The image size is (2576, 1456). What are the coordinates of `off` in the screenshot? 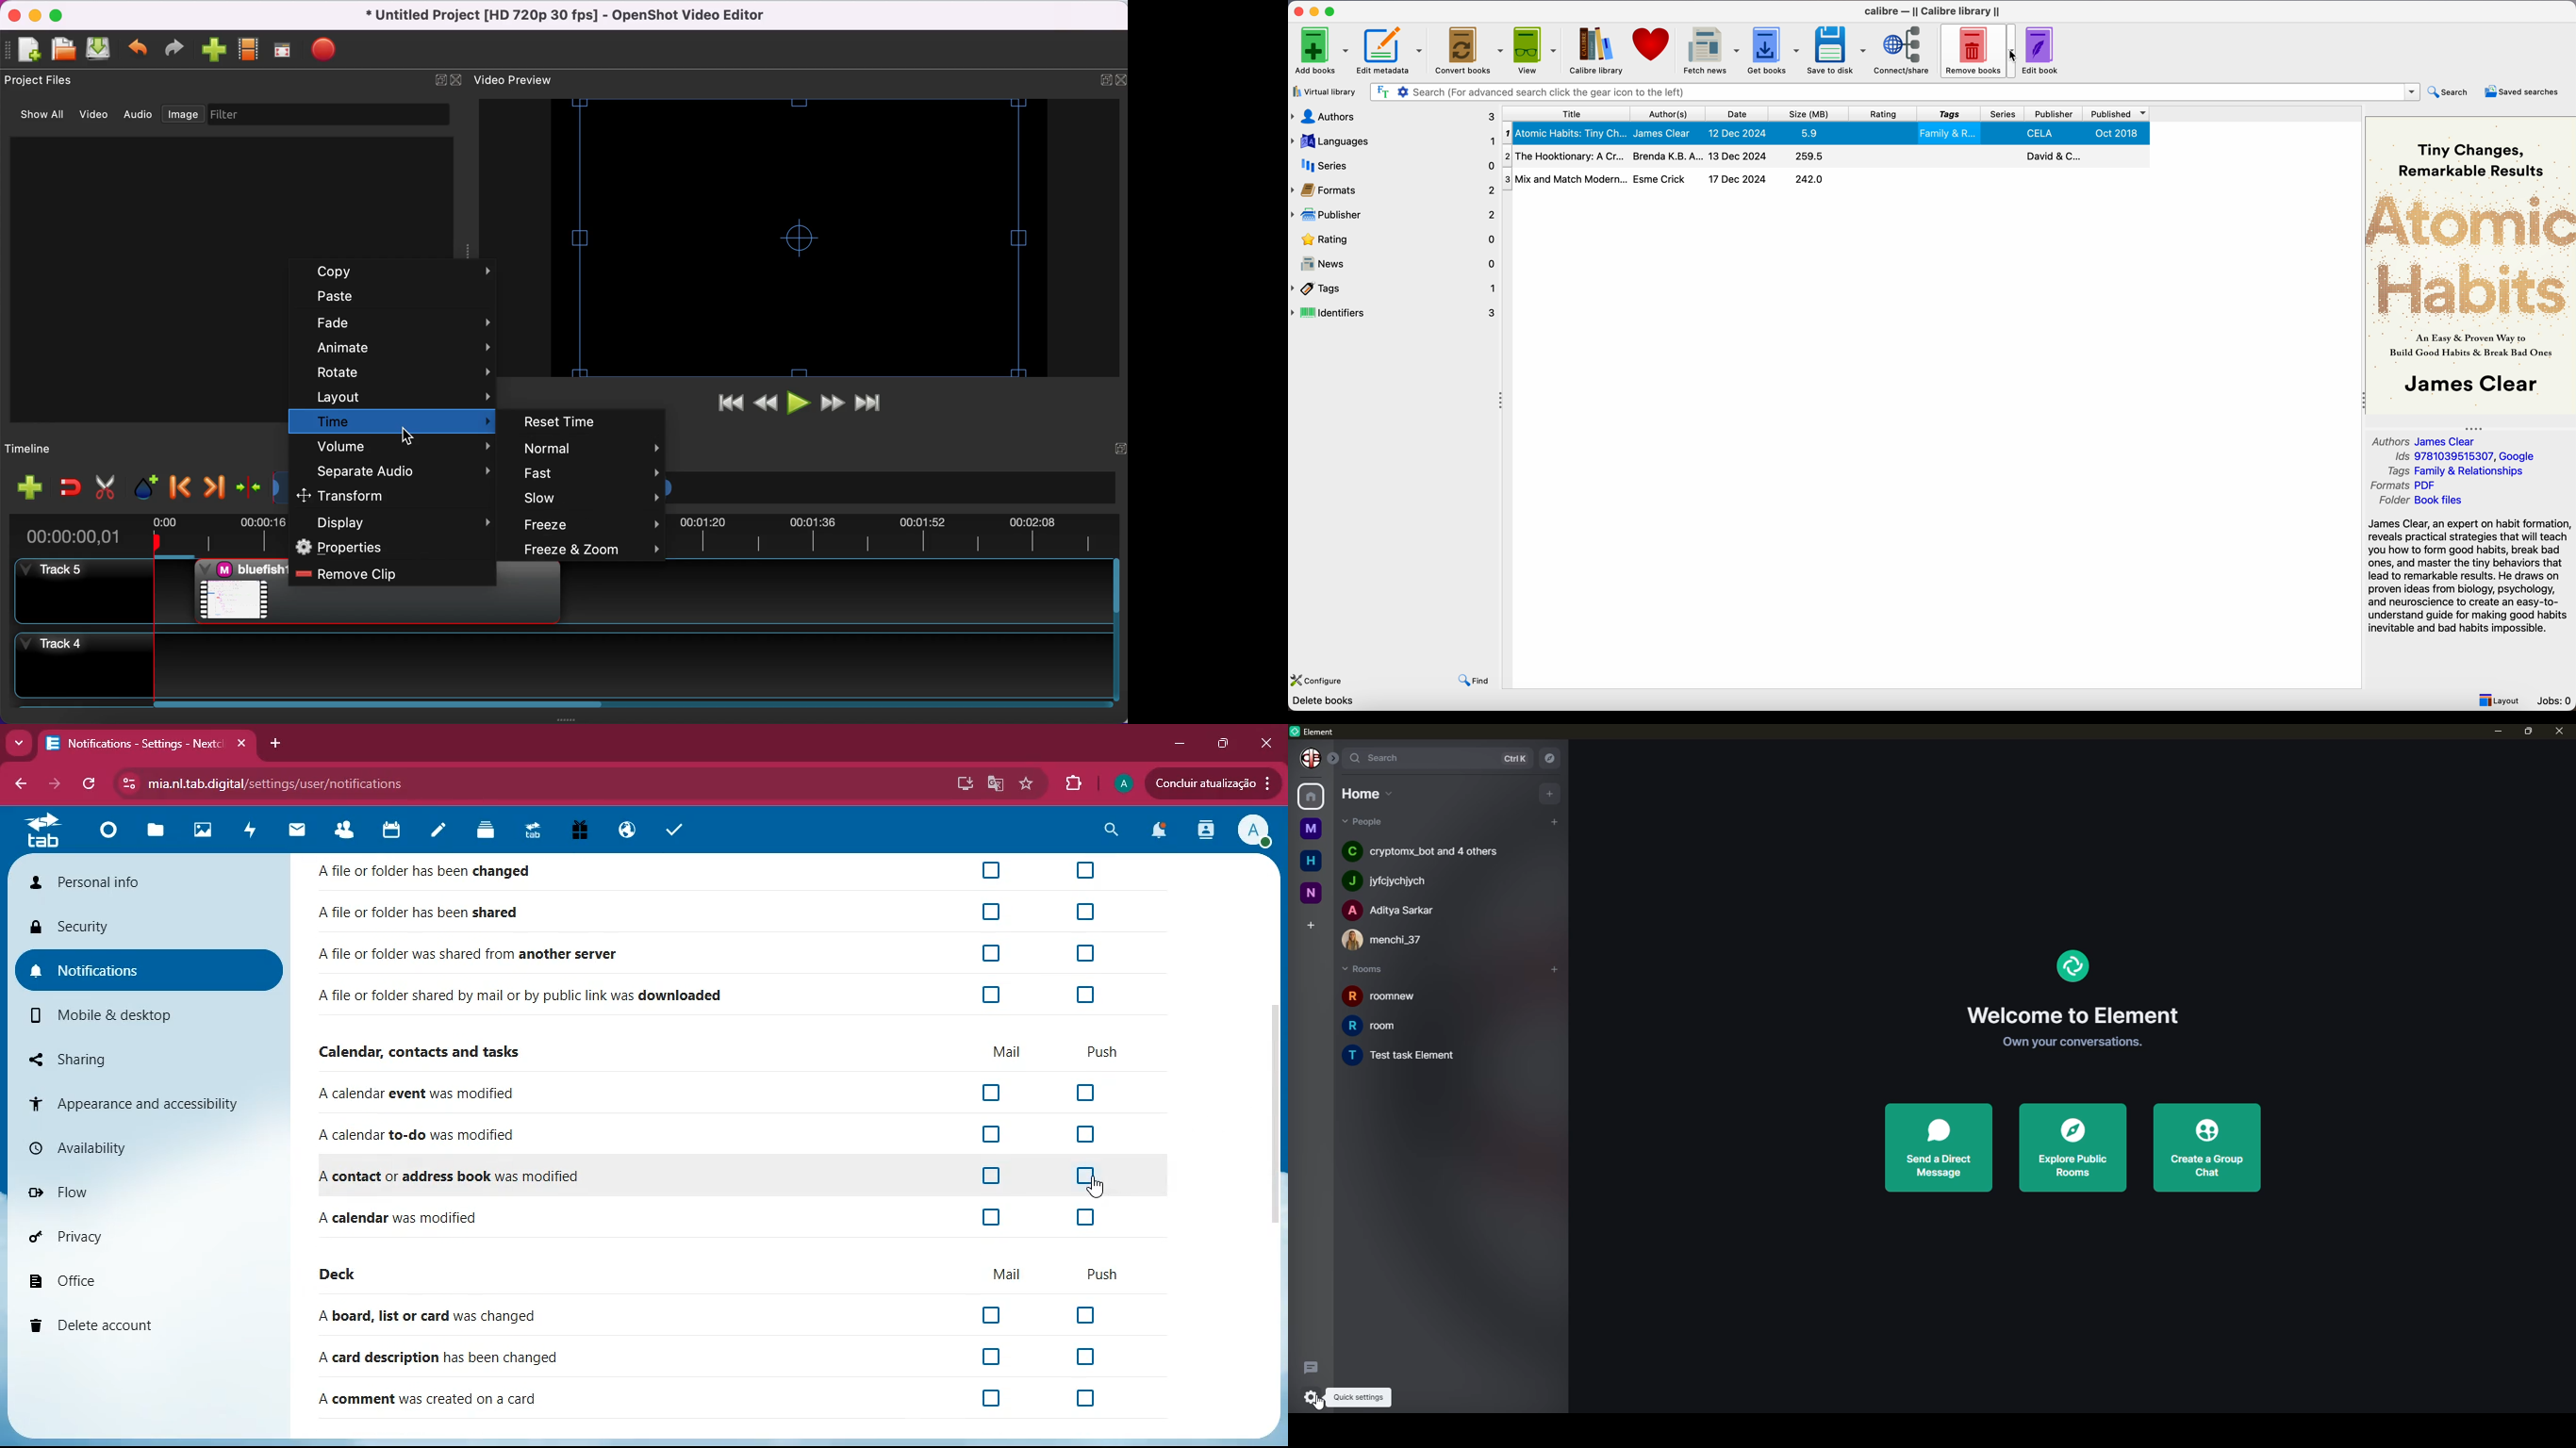 It's located at (1088, 954).